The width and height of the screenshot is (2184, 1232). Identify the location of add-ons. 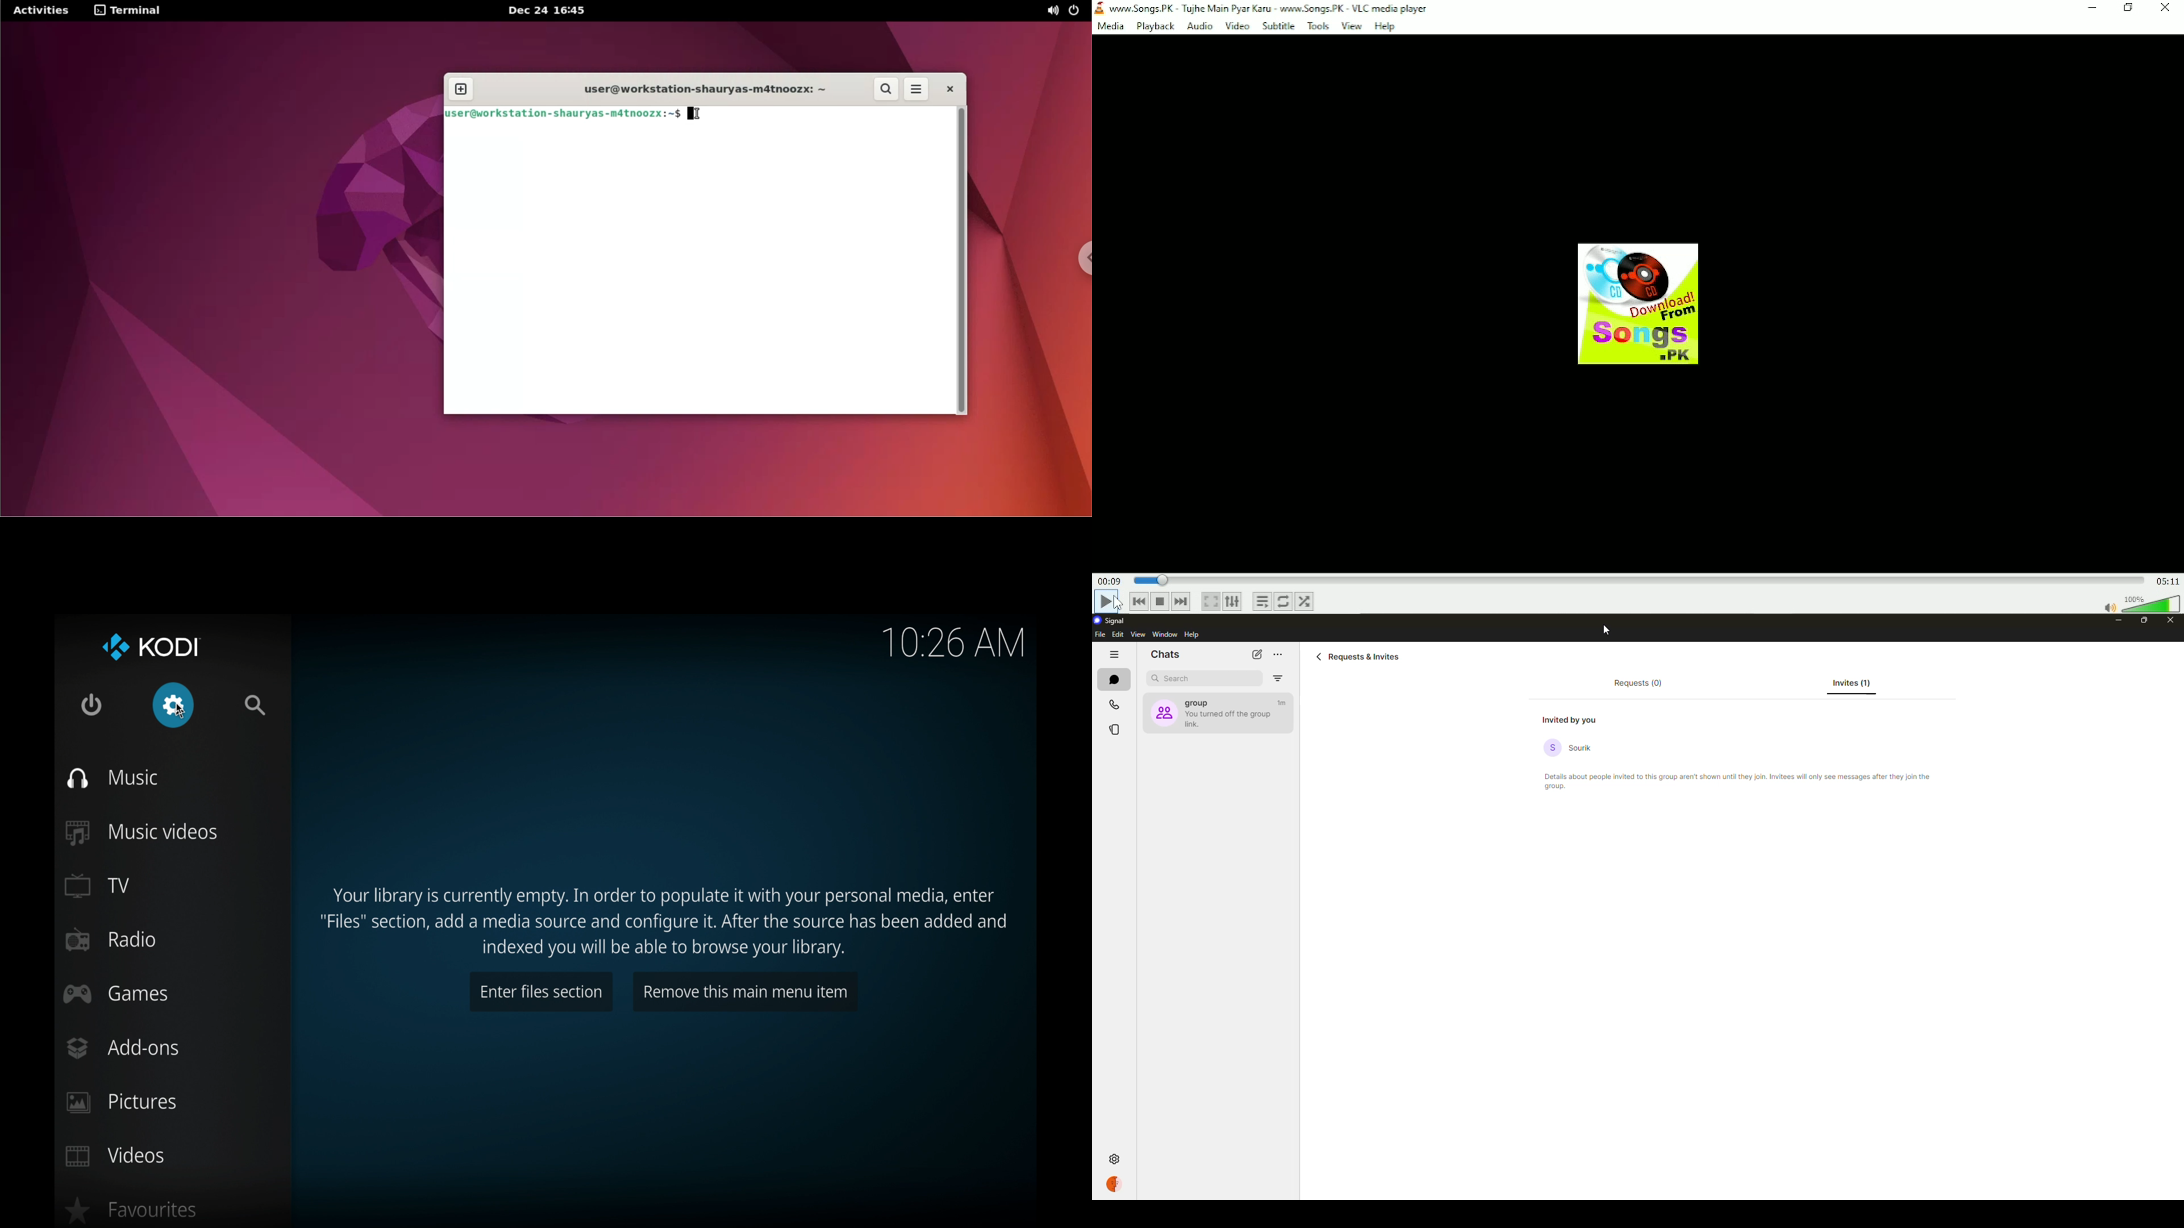
(125, 1048).